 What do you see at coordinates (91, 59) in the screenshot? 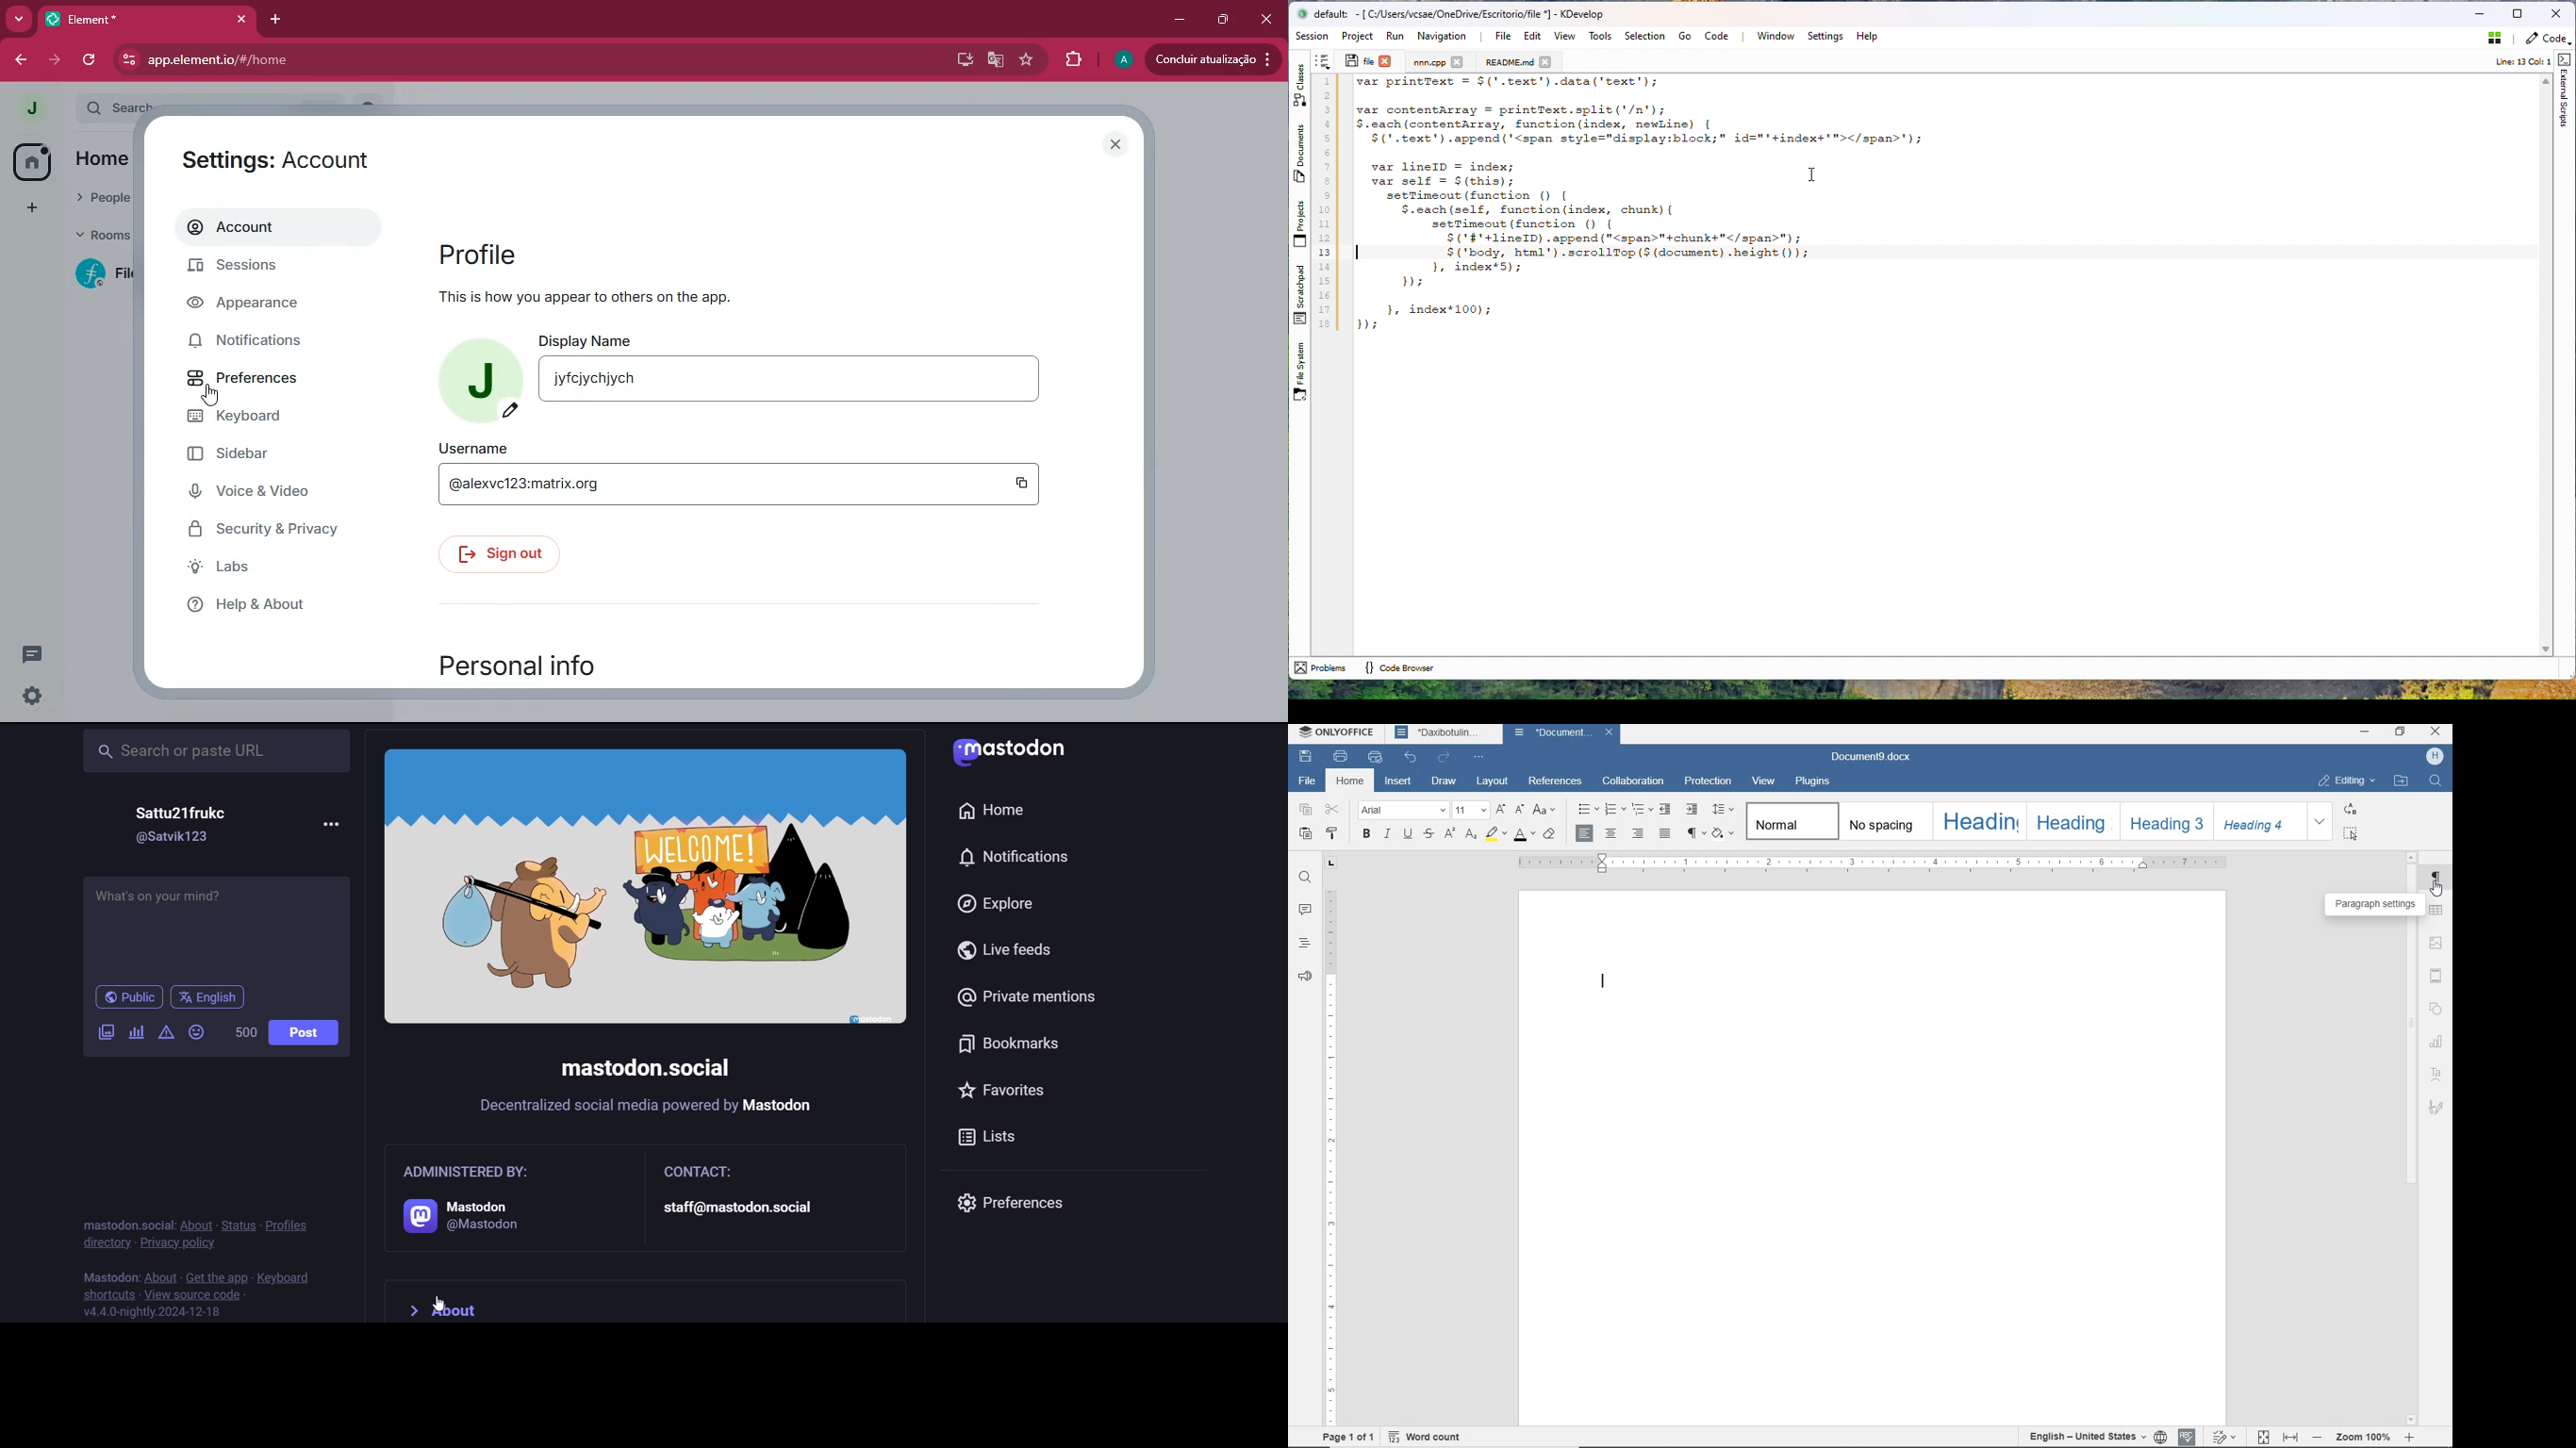
I see `refresh` at bounding box center [91, 59].